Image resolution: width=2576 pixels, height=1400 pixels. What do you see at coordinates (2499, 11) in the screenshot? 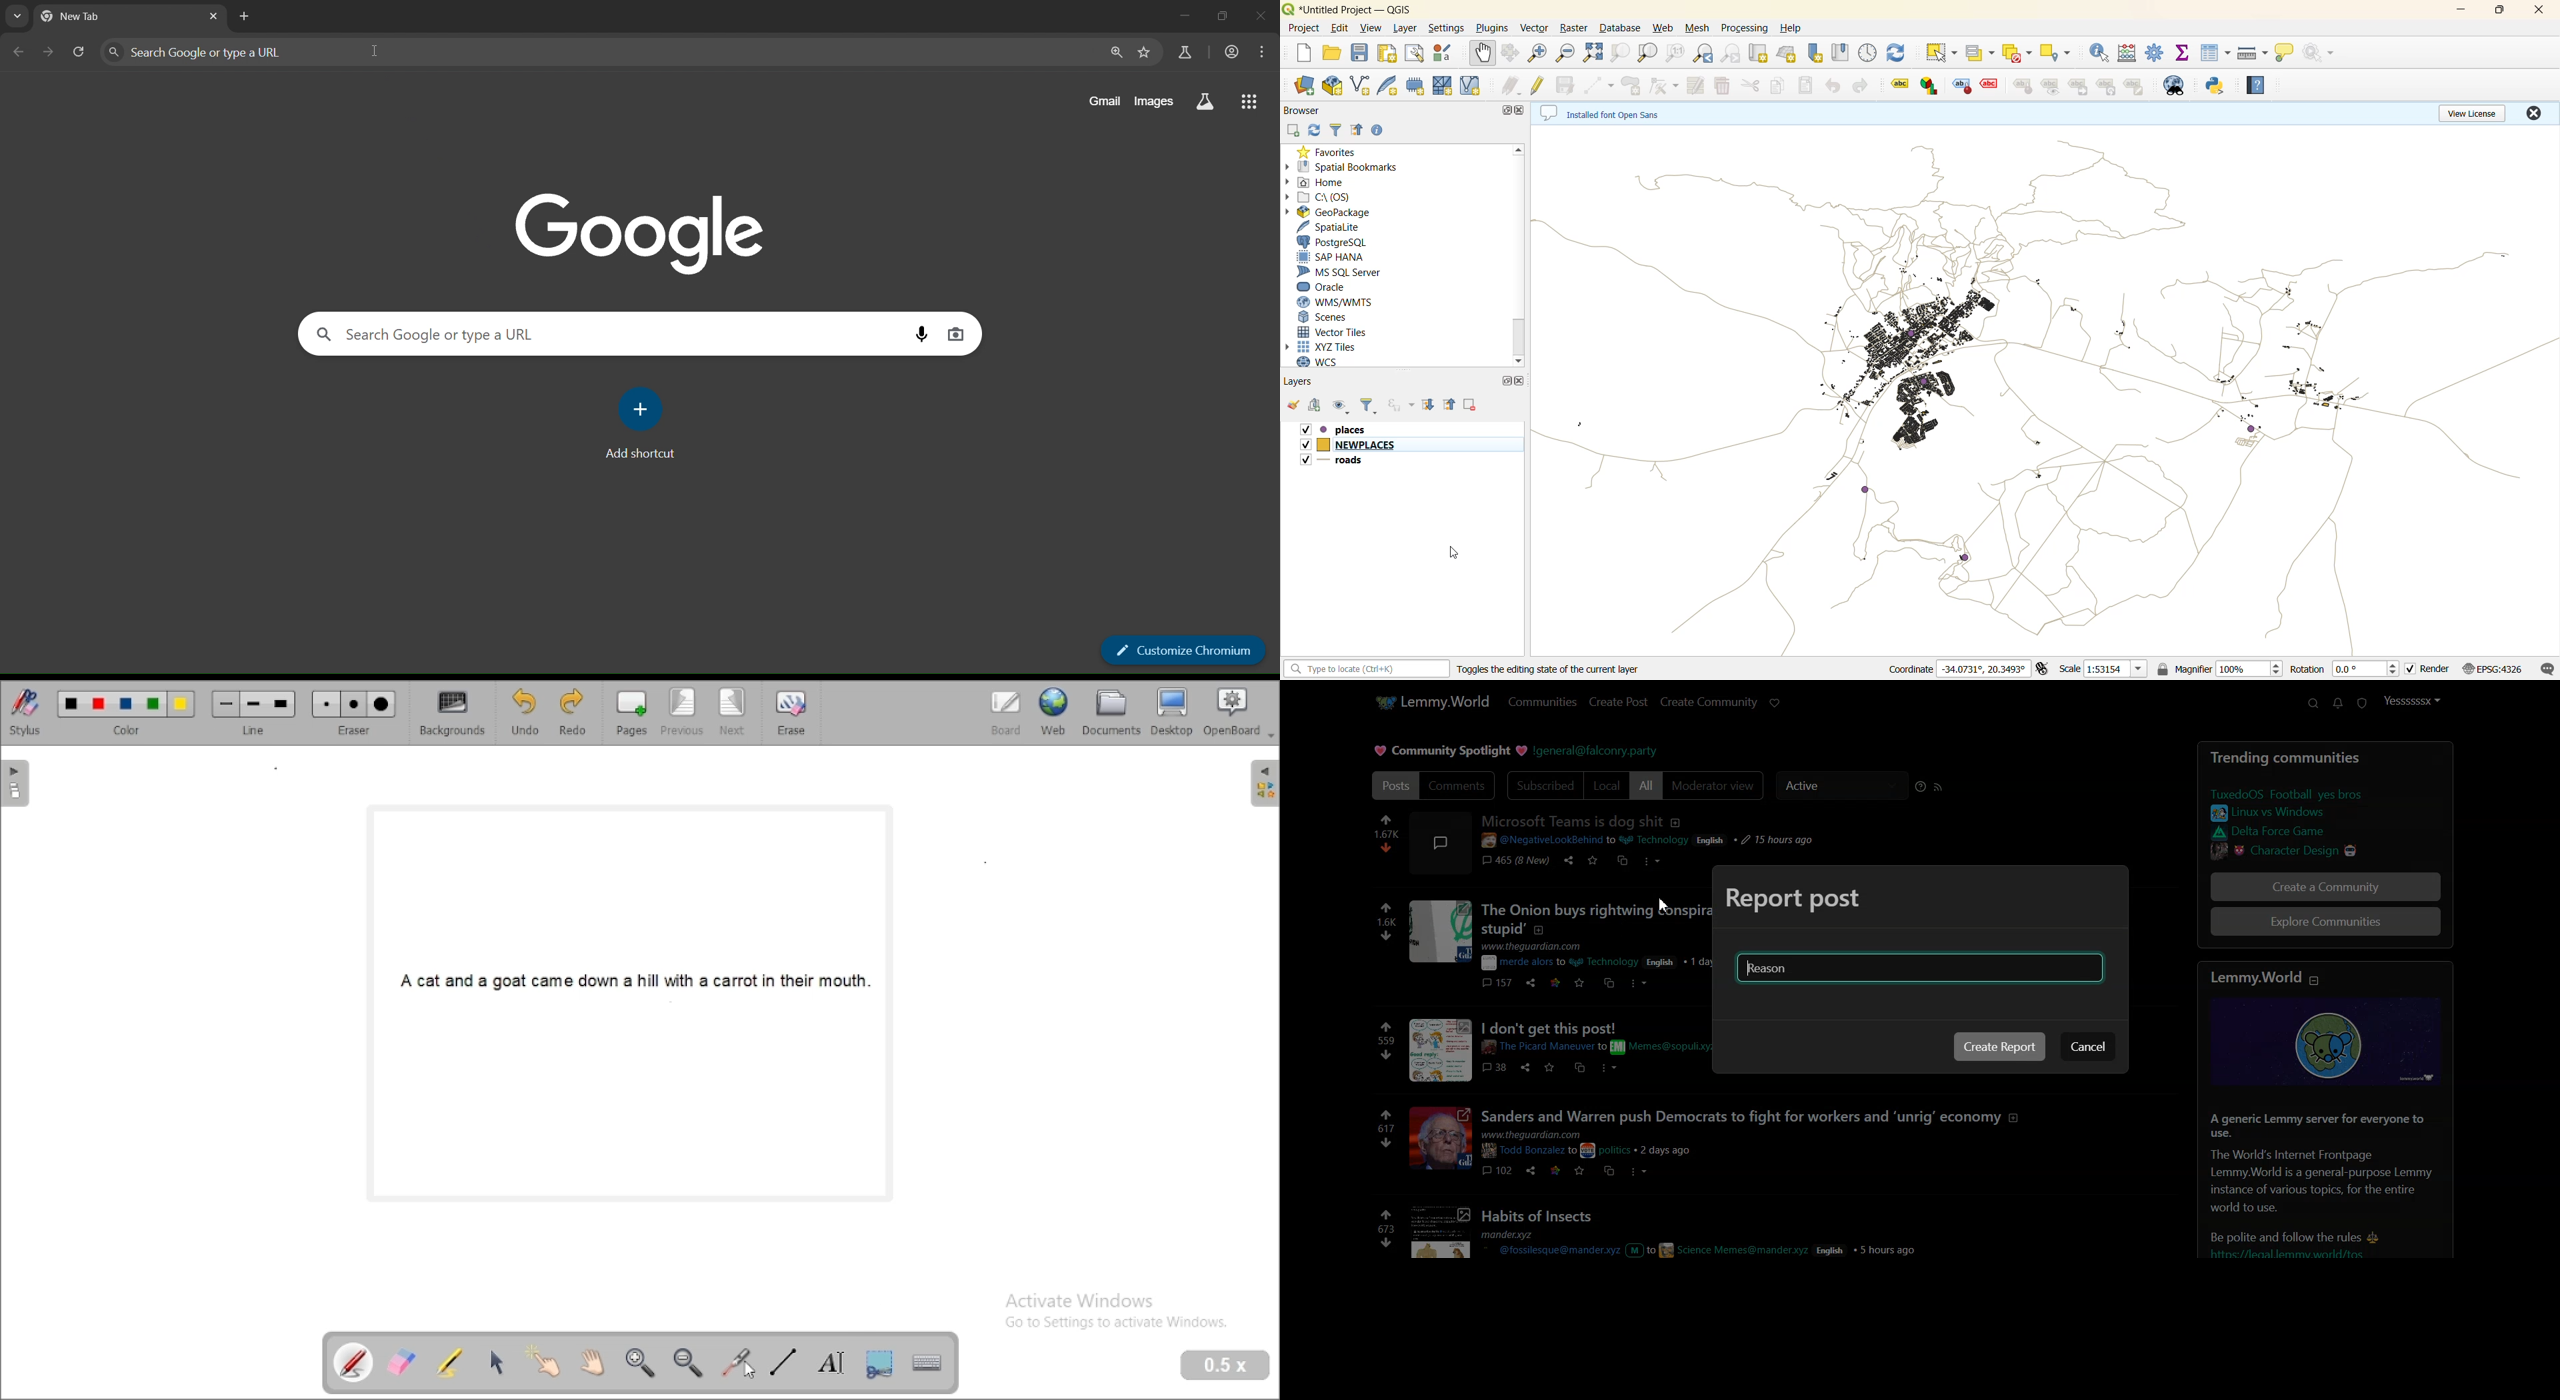
I see `maximize` at bounding box center [2499, 11].